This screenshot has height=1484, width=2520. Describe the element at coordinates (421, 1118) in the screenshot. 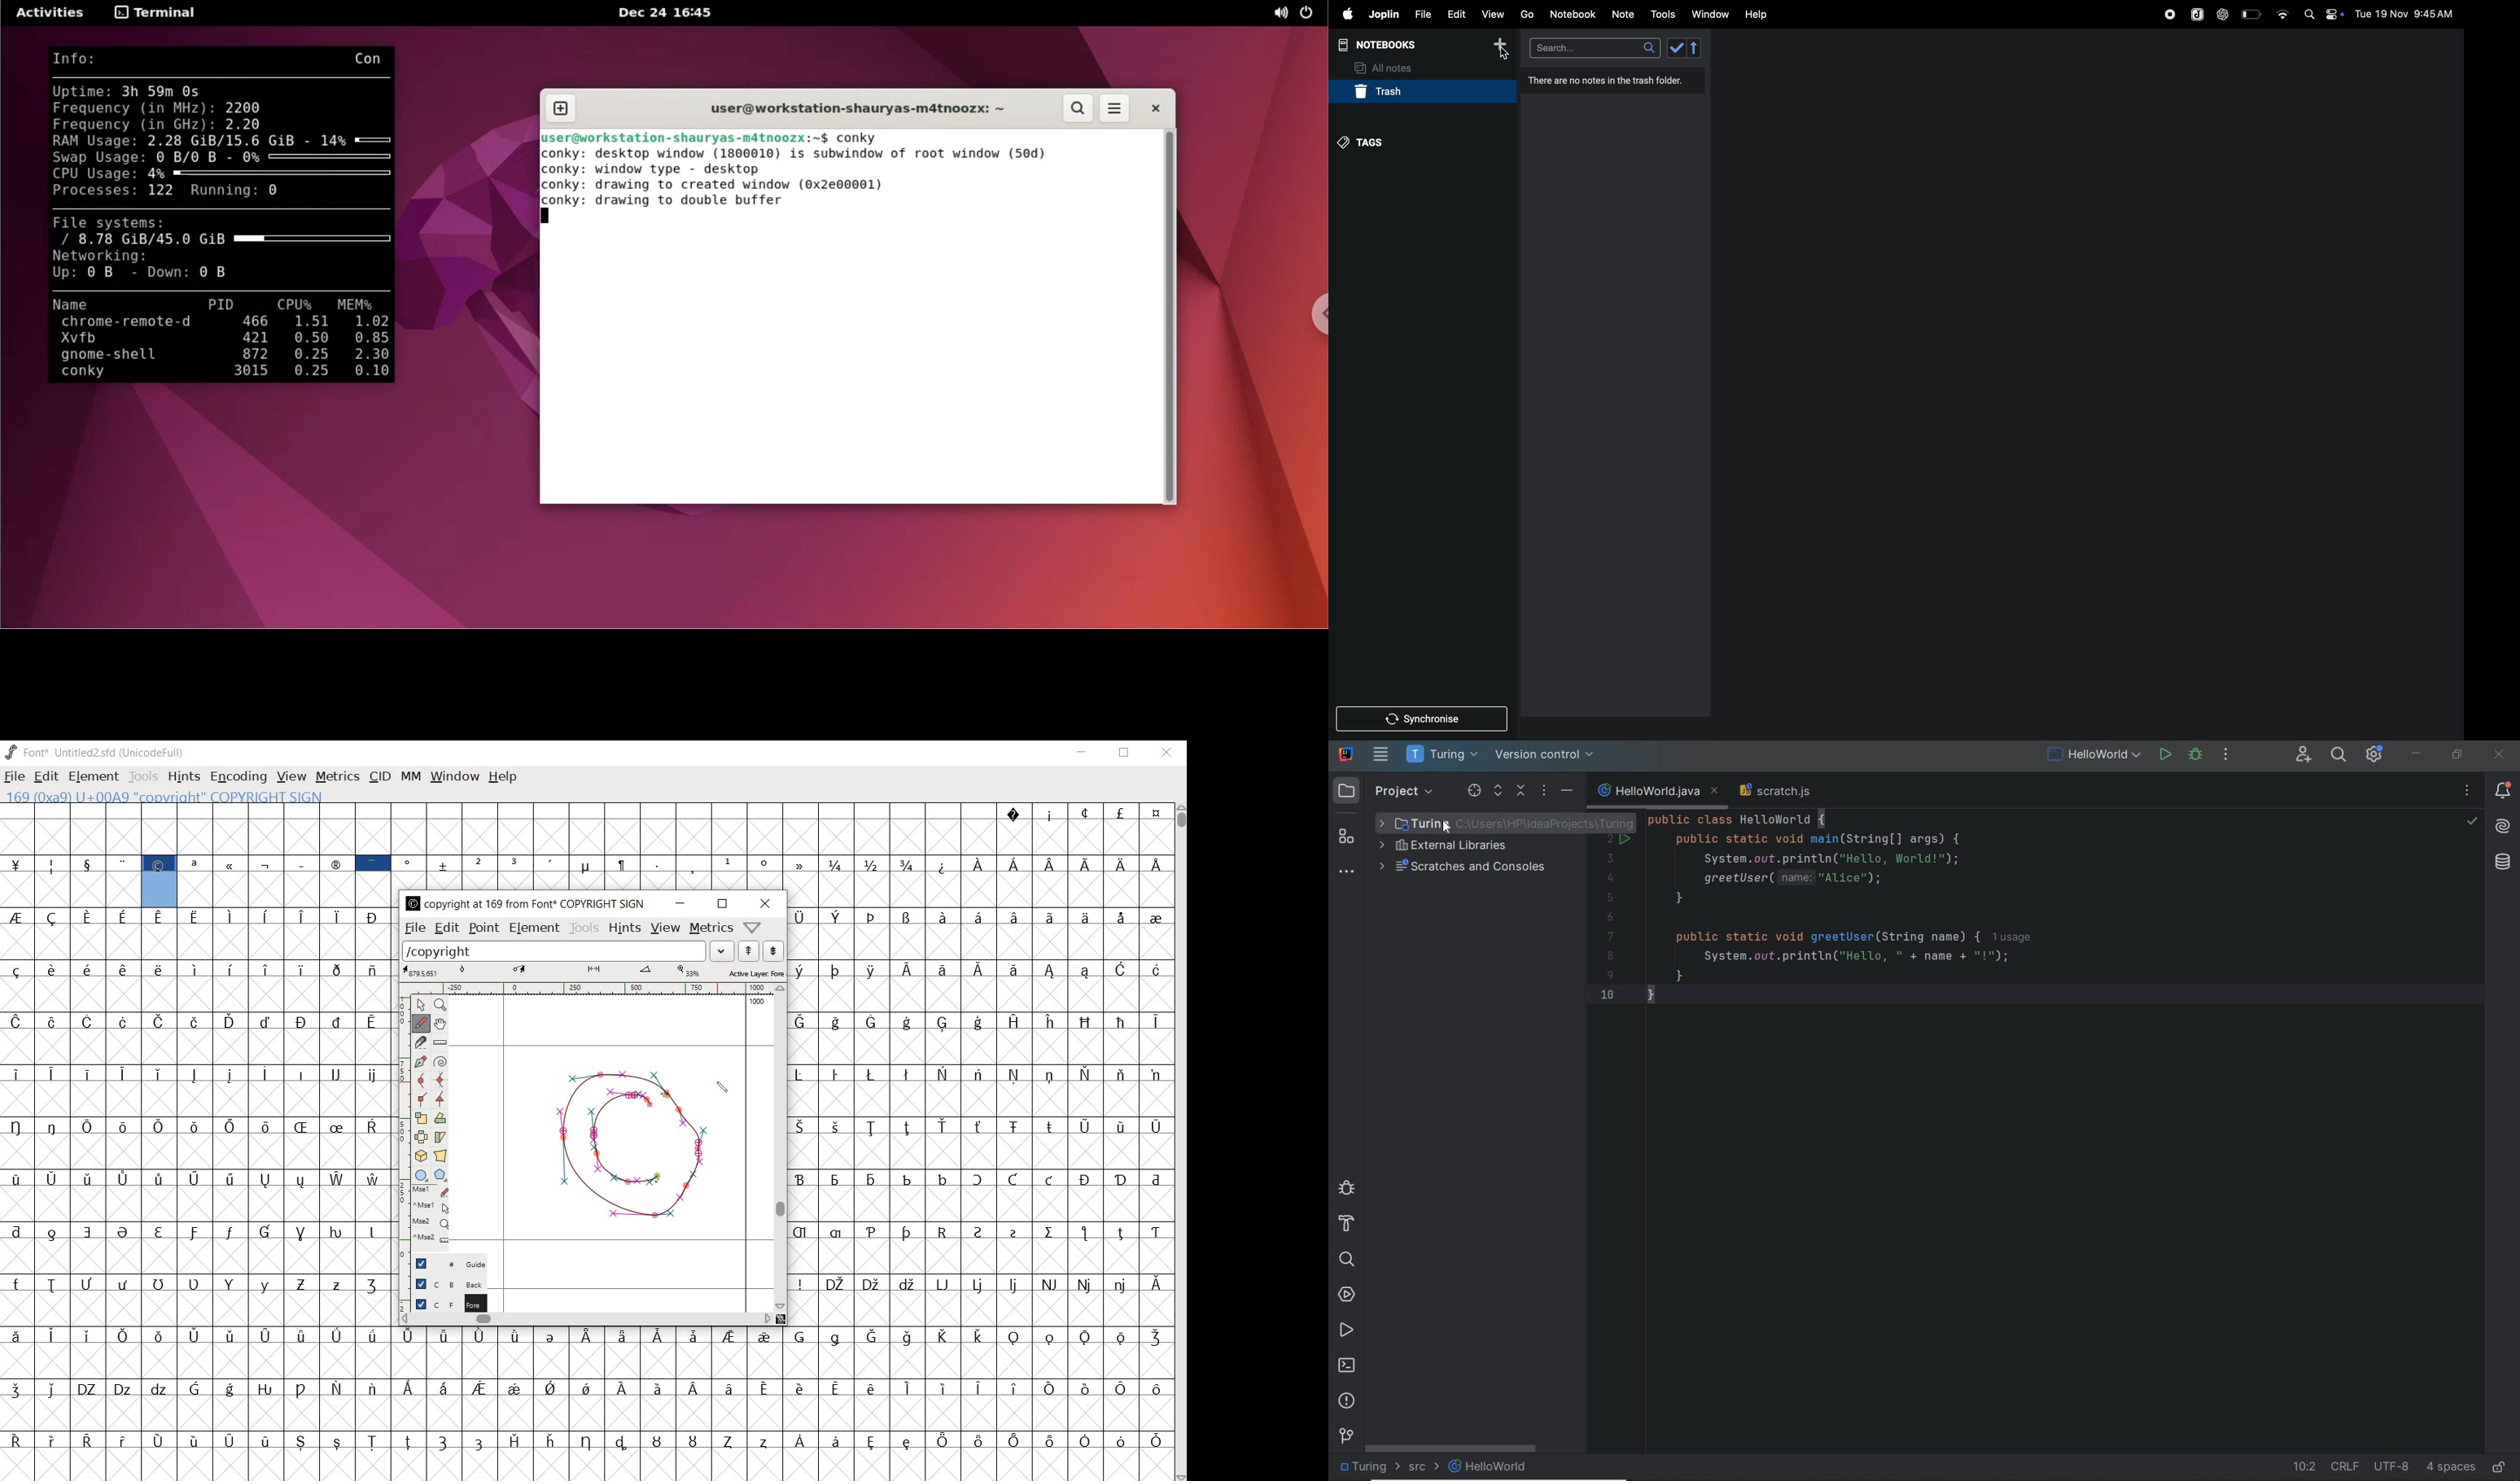

I see `scale the selection` at that location.